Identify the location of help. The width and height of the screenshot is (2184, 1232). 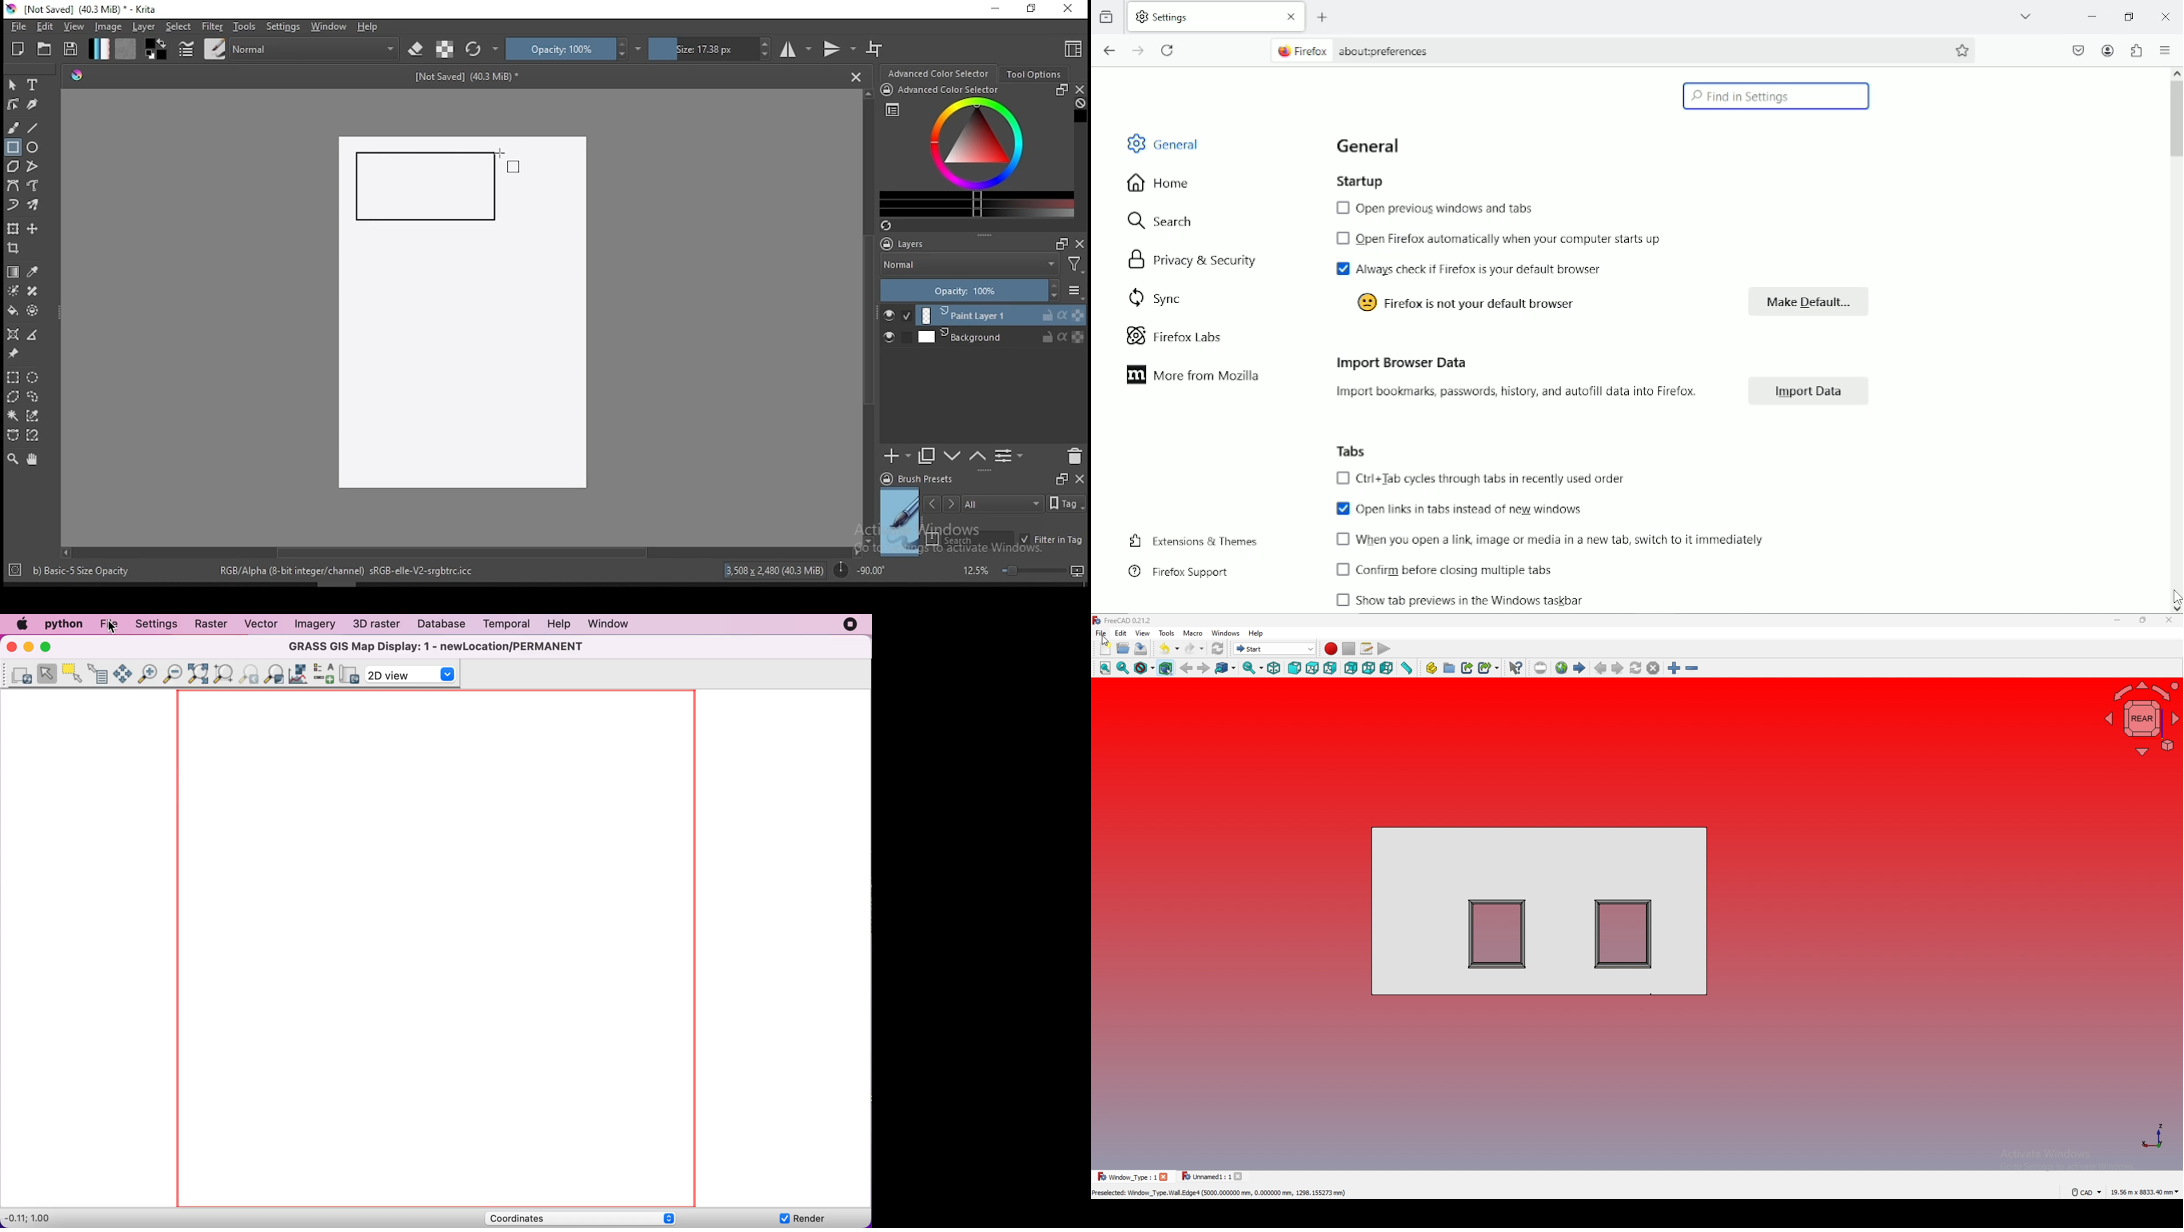
(1257, 633).